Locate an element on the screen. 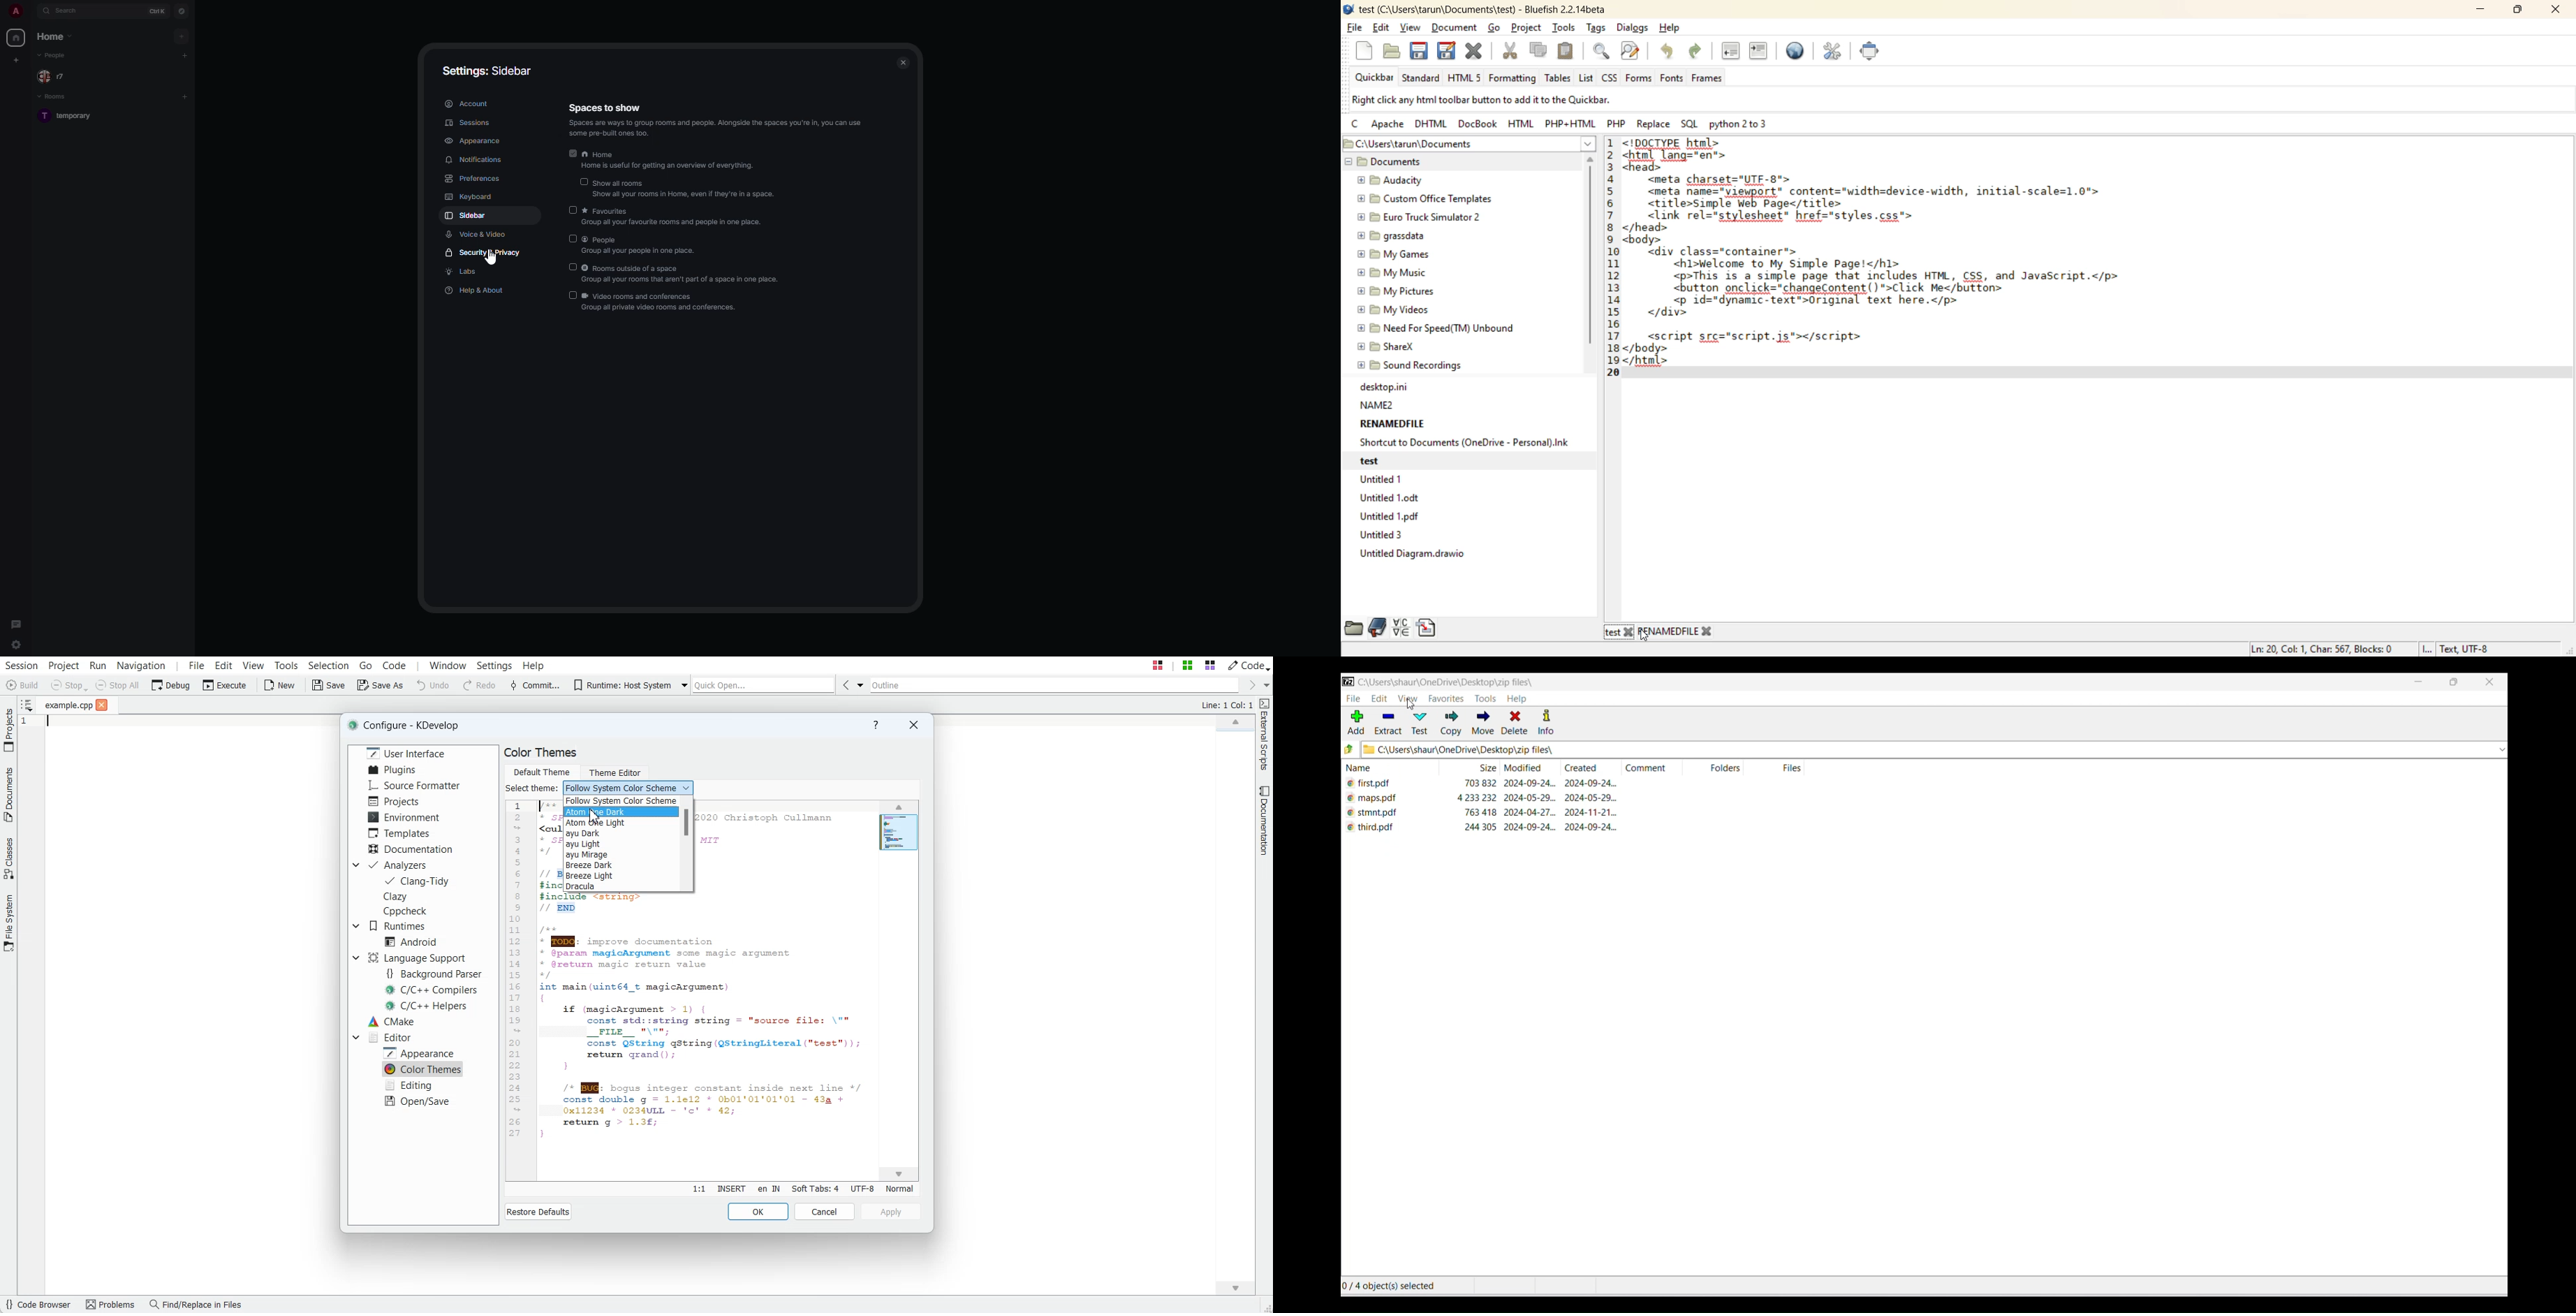 The image size is (2576, 1316). close is located at coordinates (2490, 684).